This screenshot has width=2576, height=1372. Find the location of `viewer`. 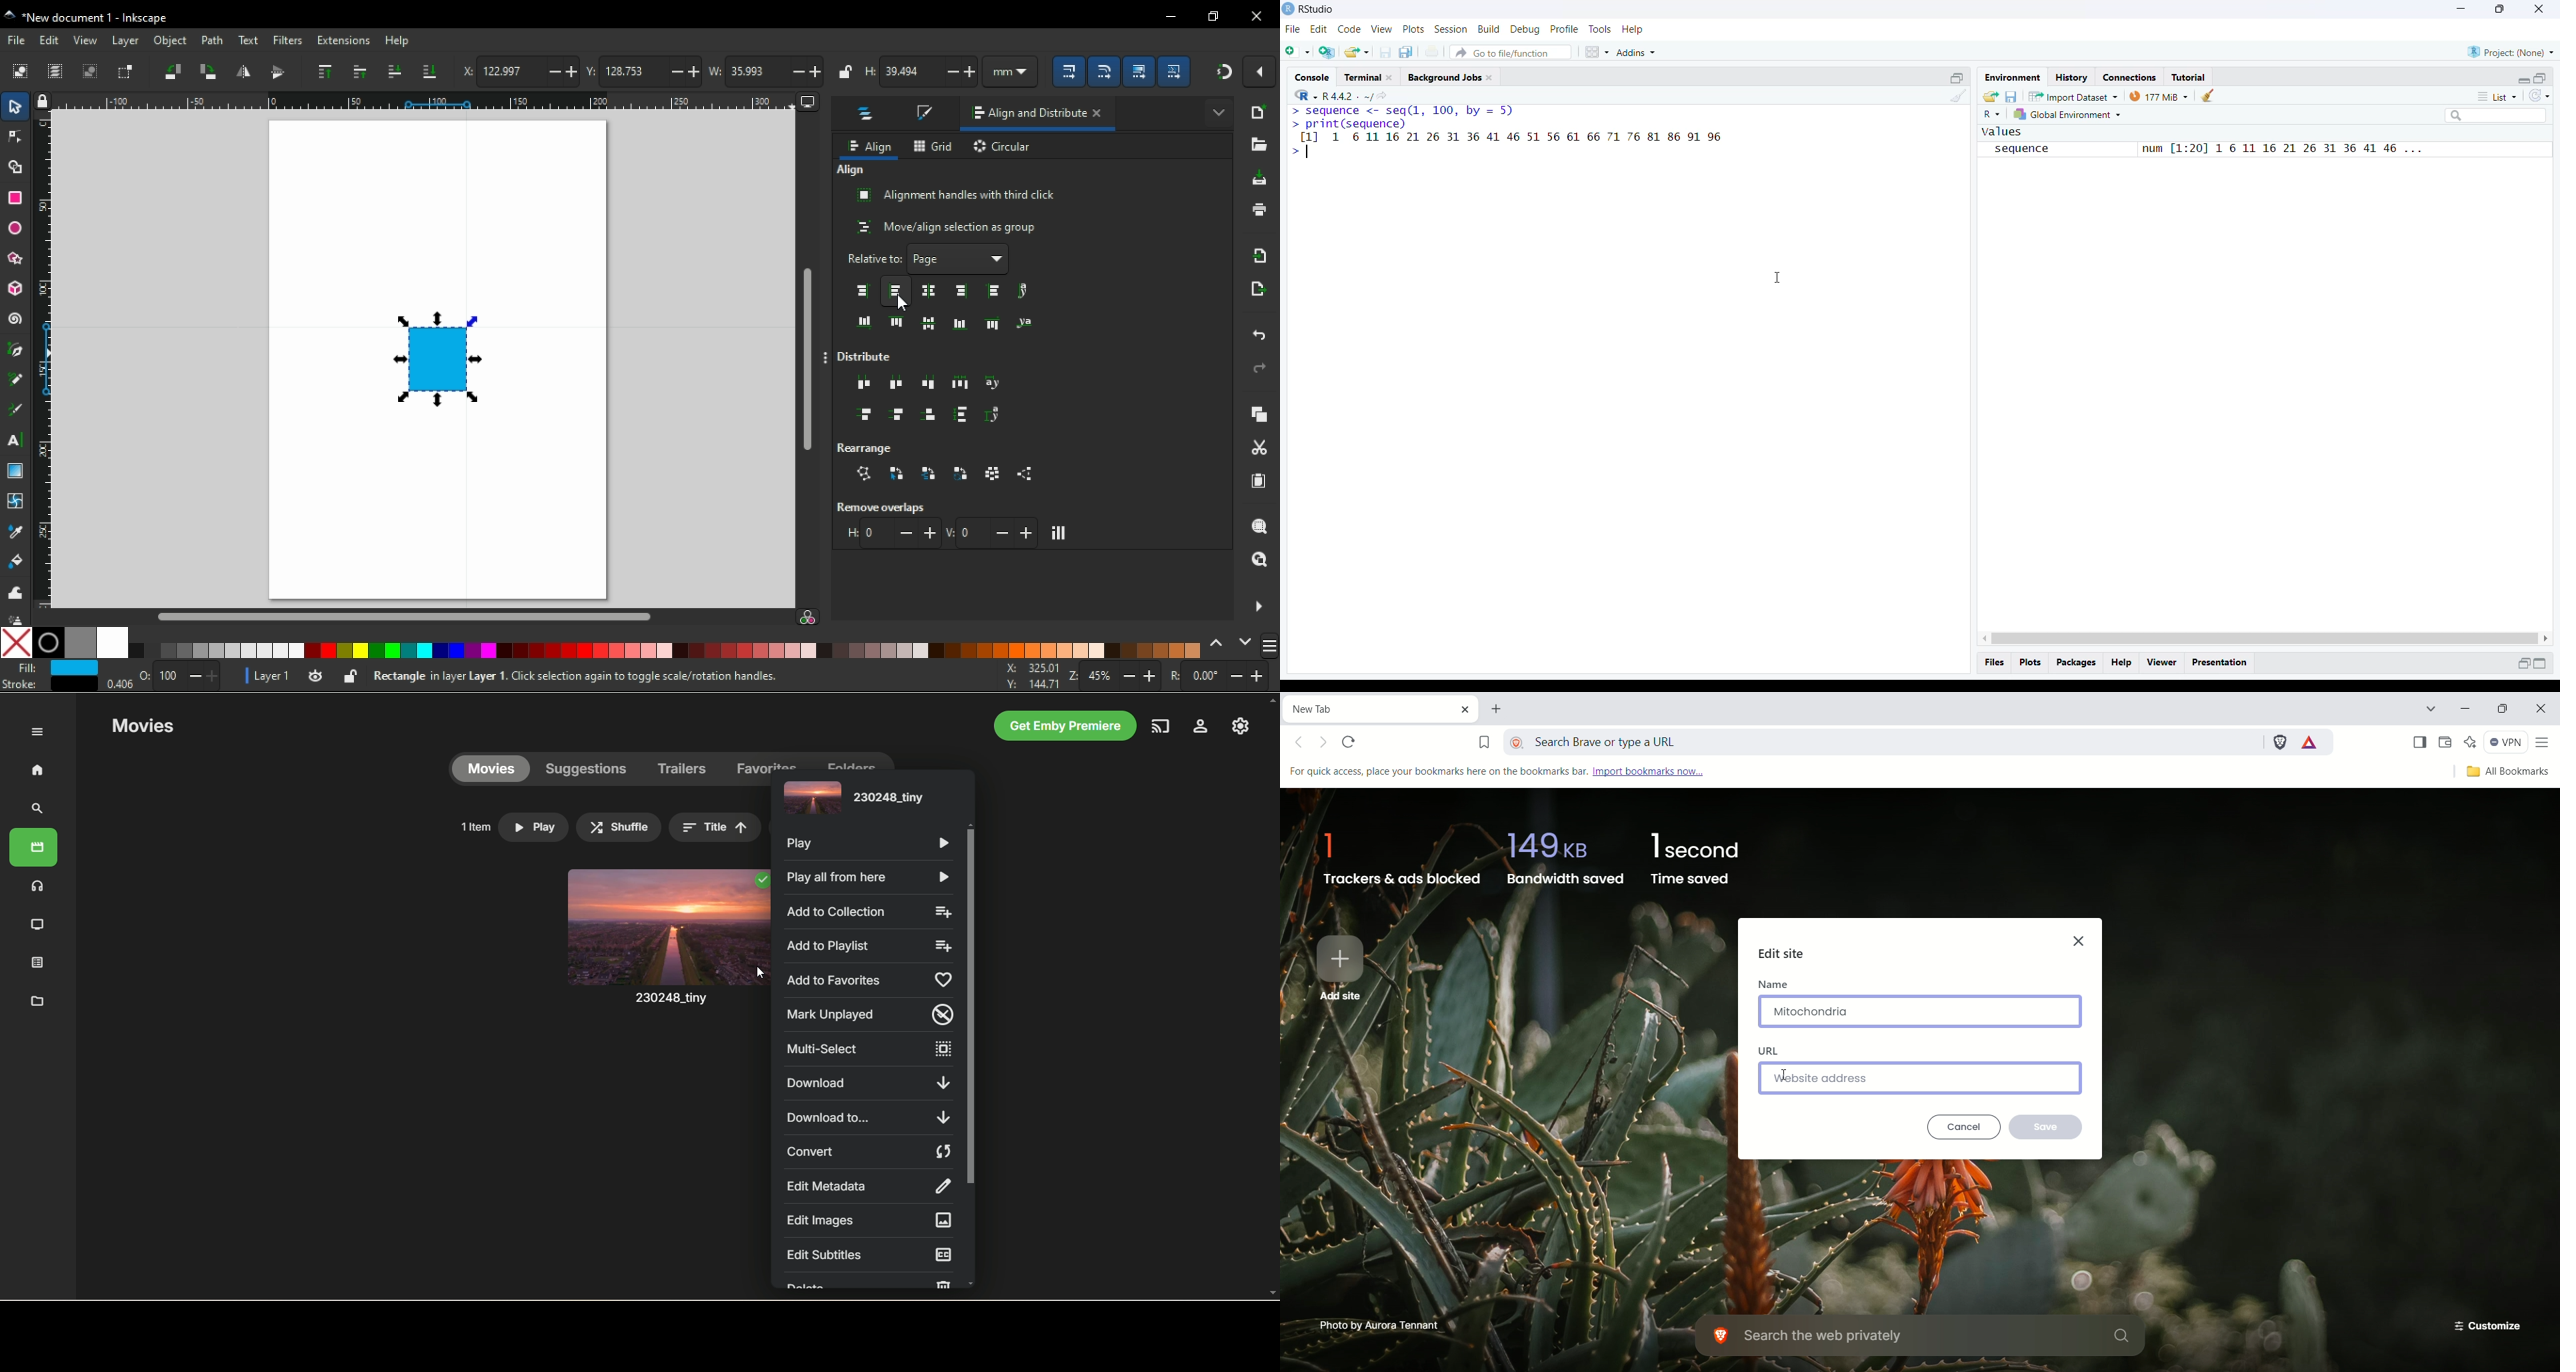

viewer is located at coordinates (2163, 663).